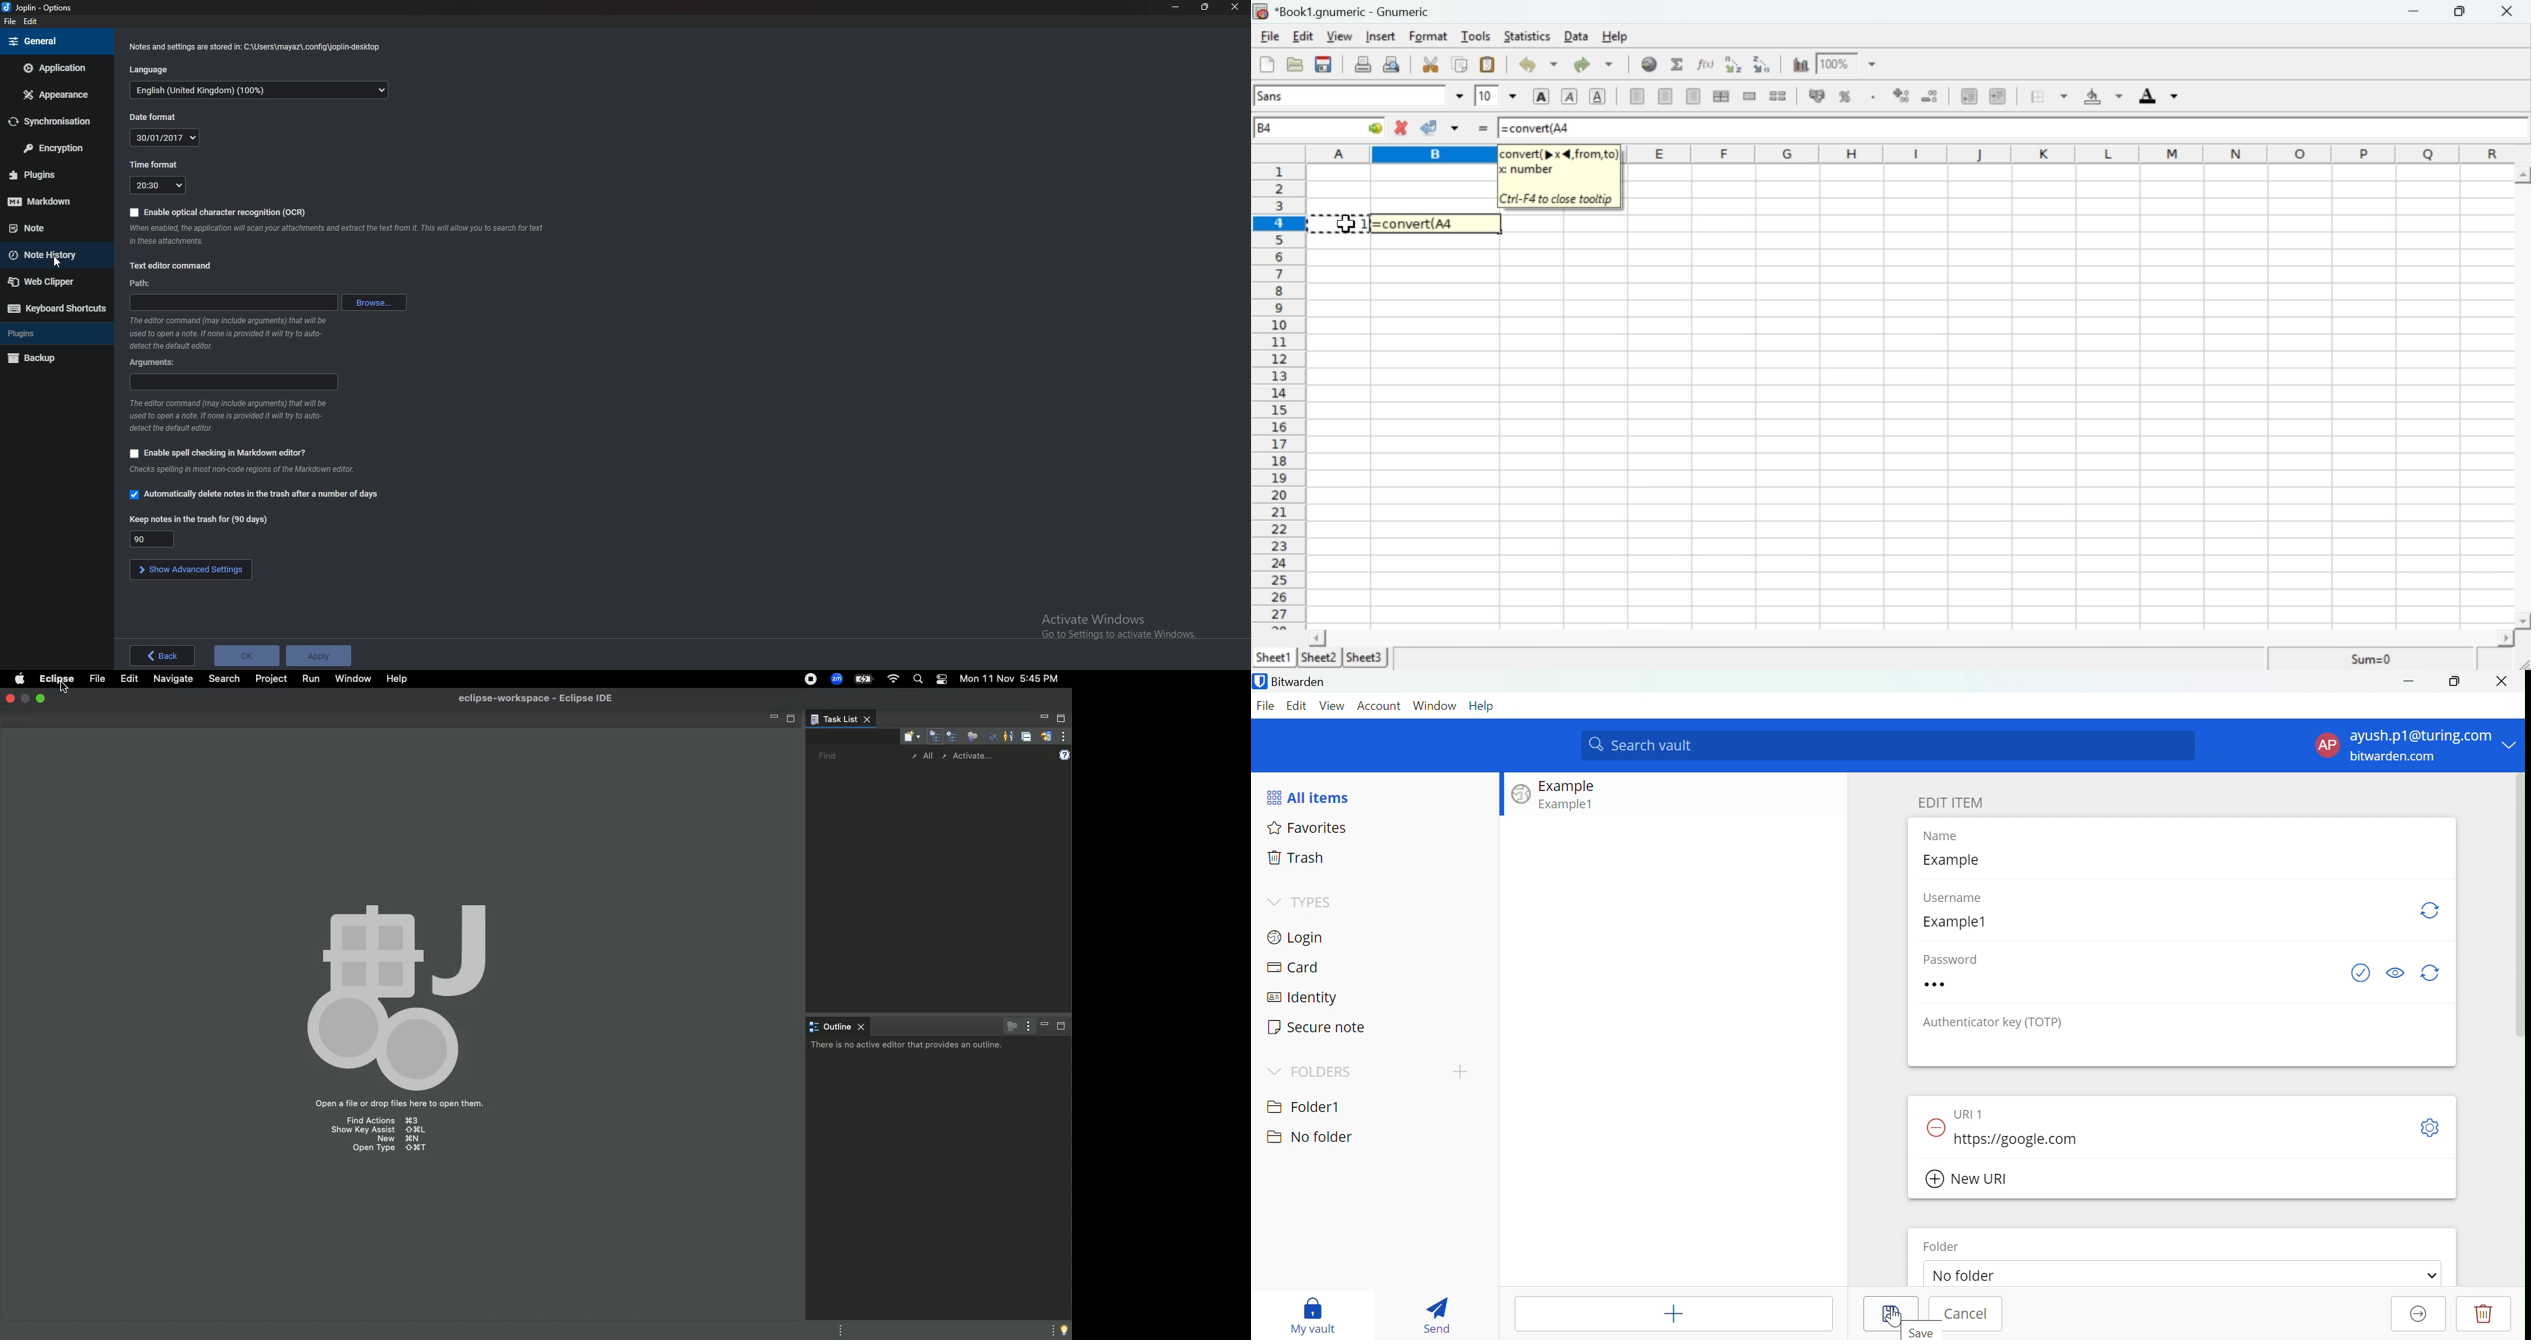 The height and width of the screenshot is (1344, 2548). What do you see at coordinates (1800, 65) in the screenshot?
I see `Charts` at bounding box center [1800, 65].